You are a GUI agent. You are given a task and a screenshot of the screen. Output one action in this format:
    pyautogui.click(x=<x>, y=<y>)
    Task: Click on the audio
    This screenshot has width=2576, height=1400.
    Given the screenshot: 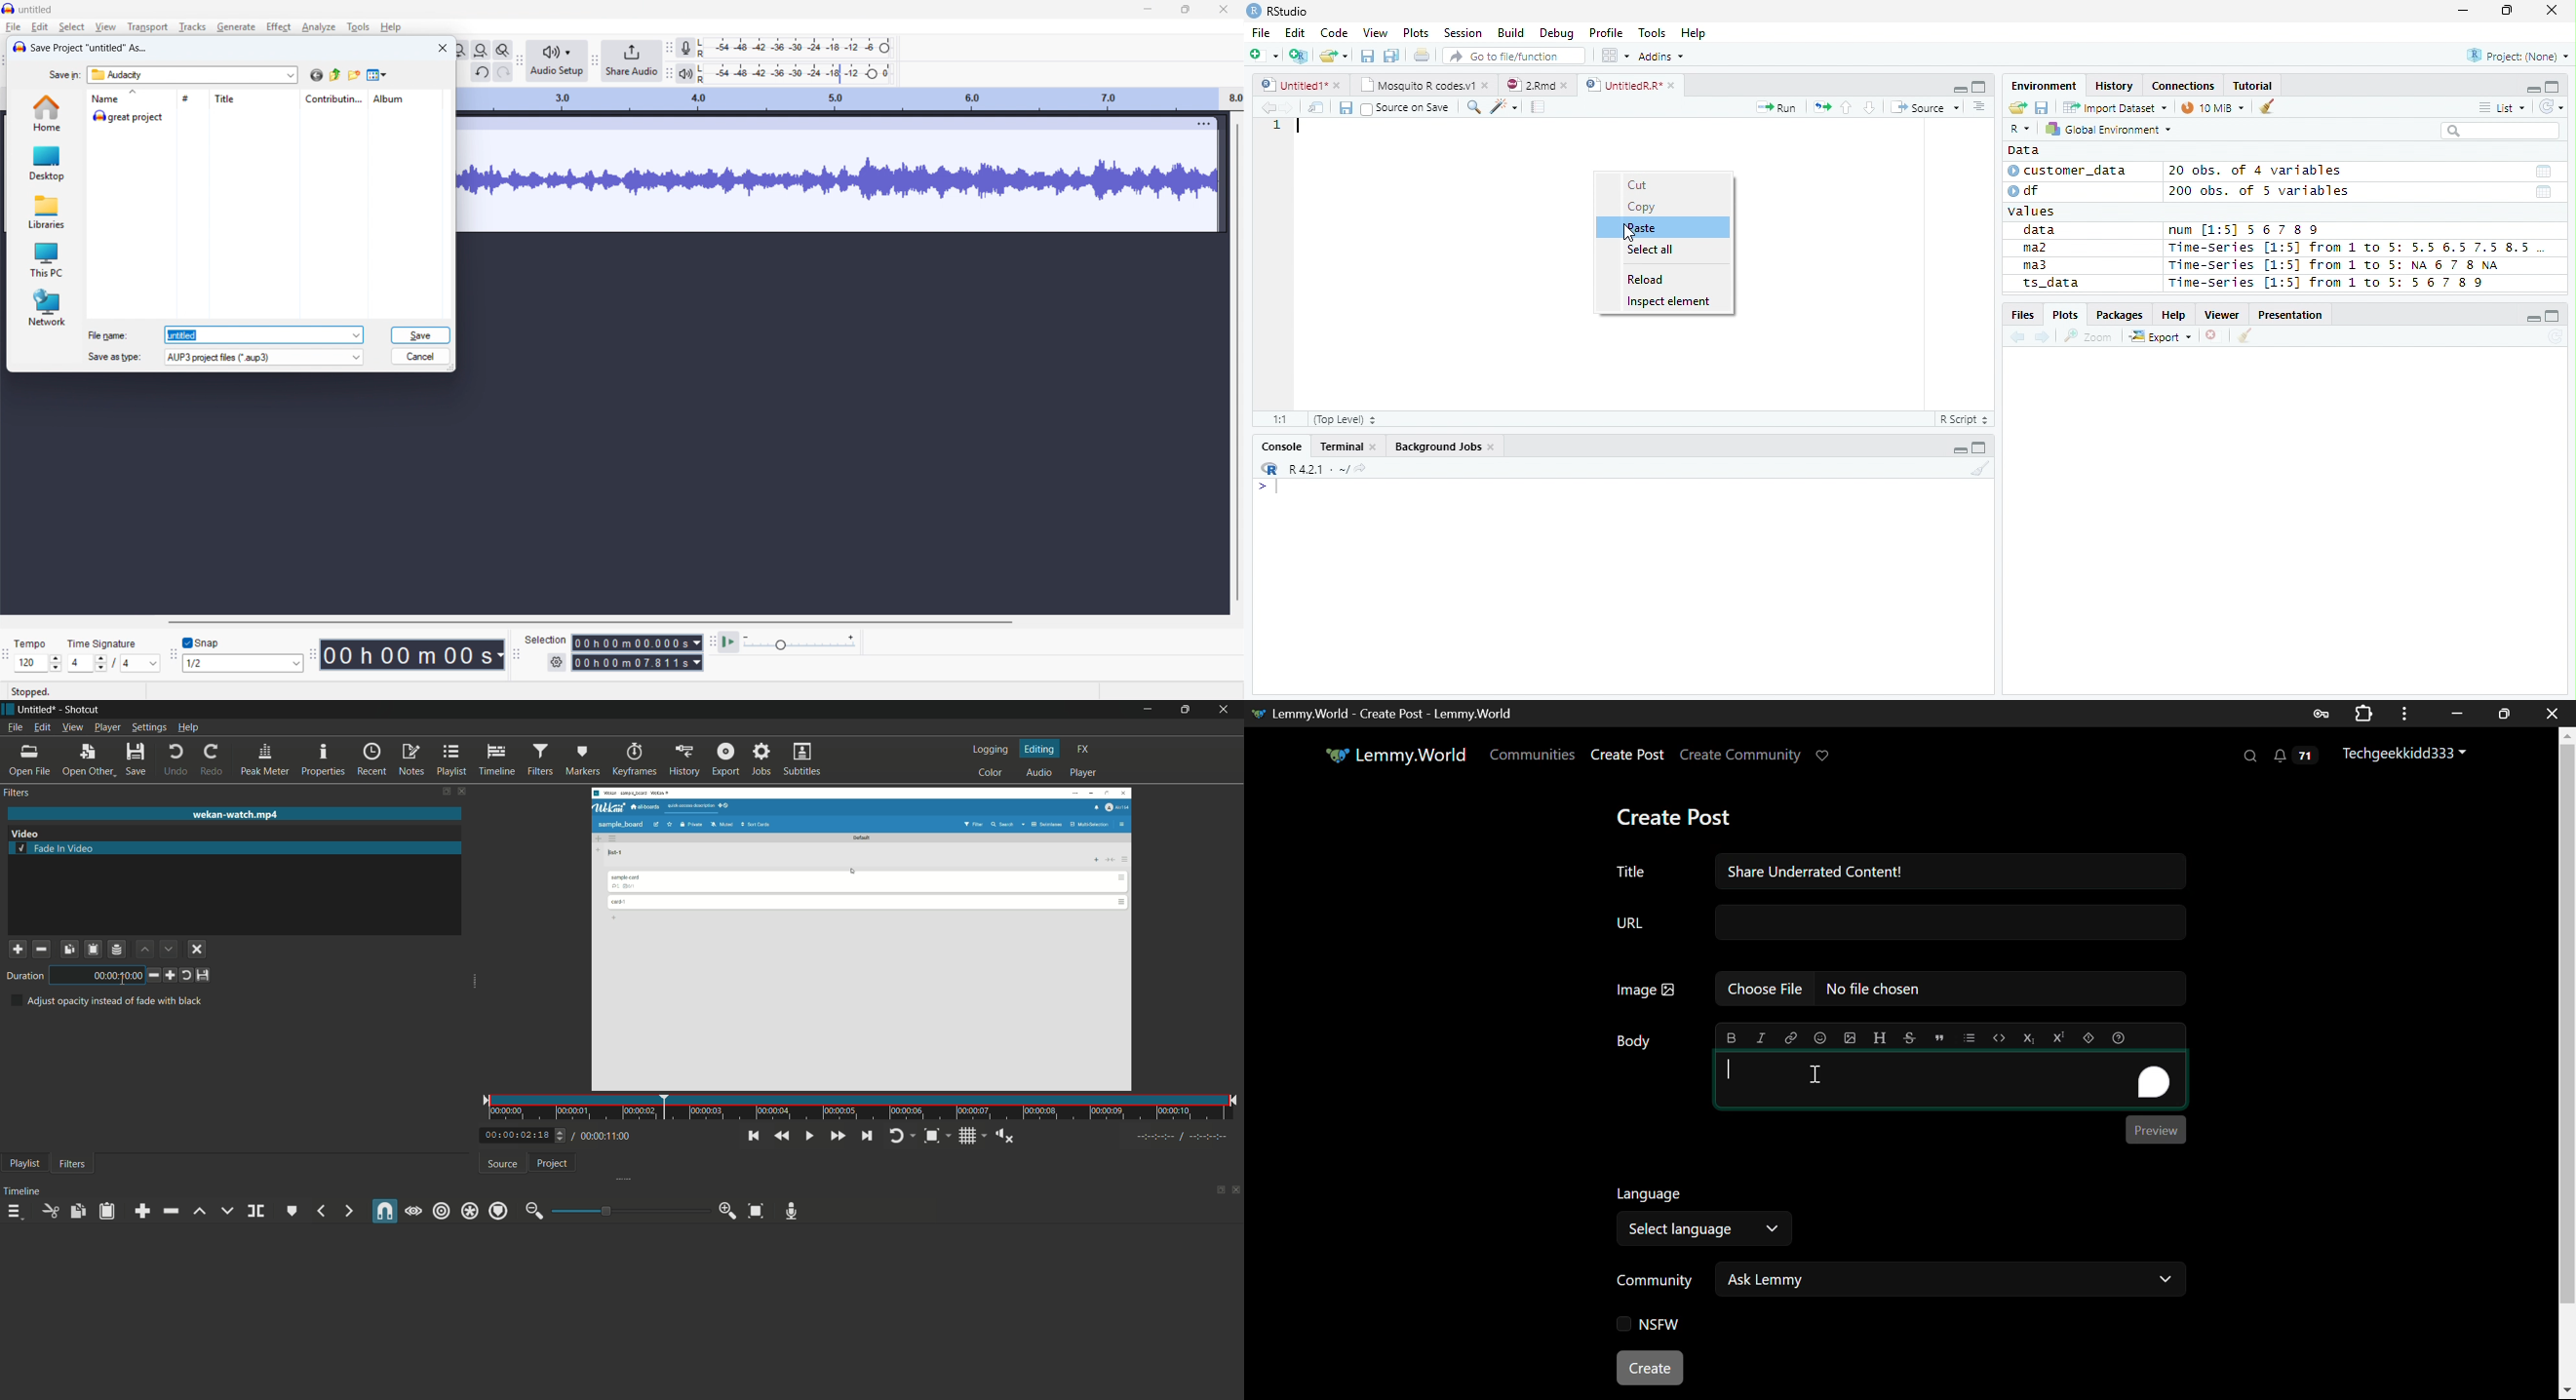 What is the action you would take?
    pyautogui.click(x=1039, y=773)
    